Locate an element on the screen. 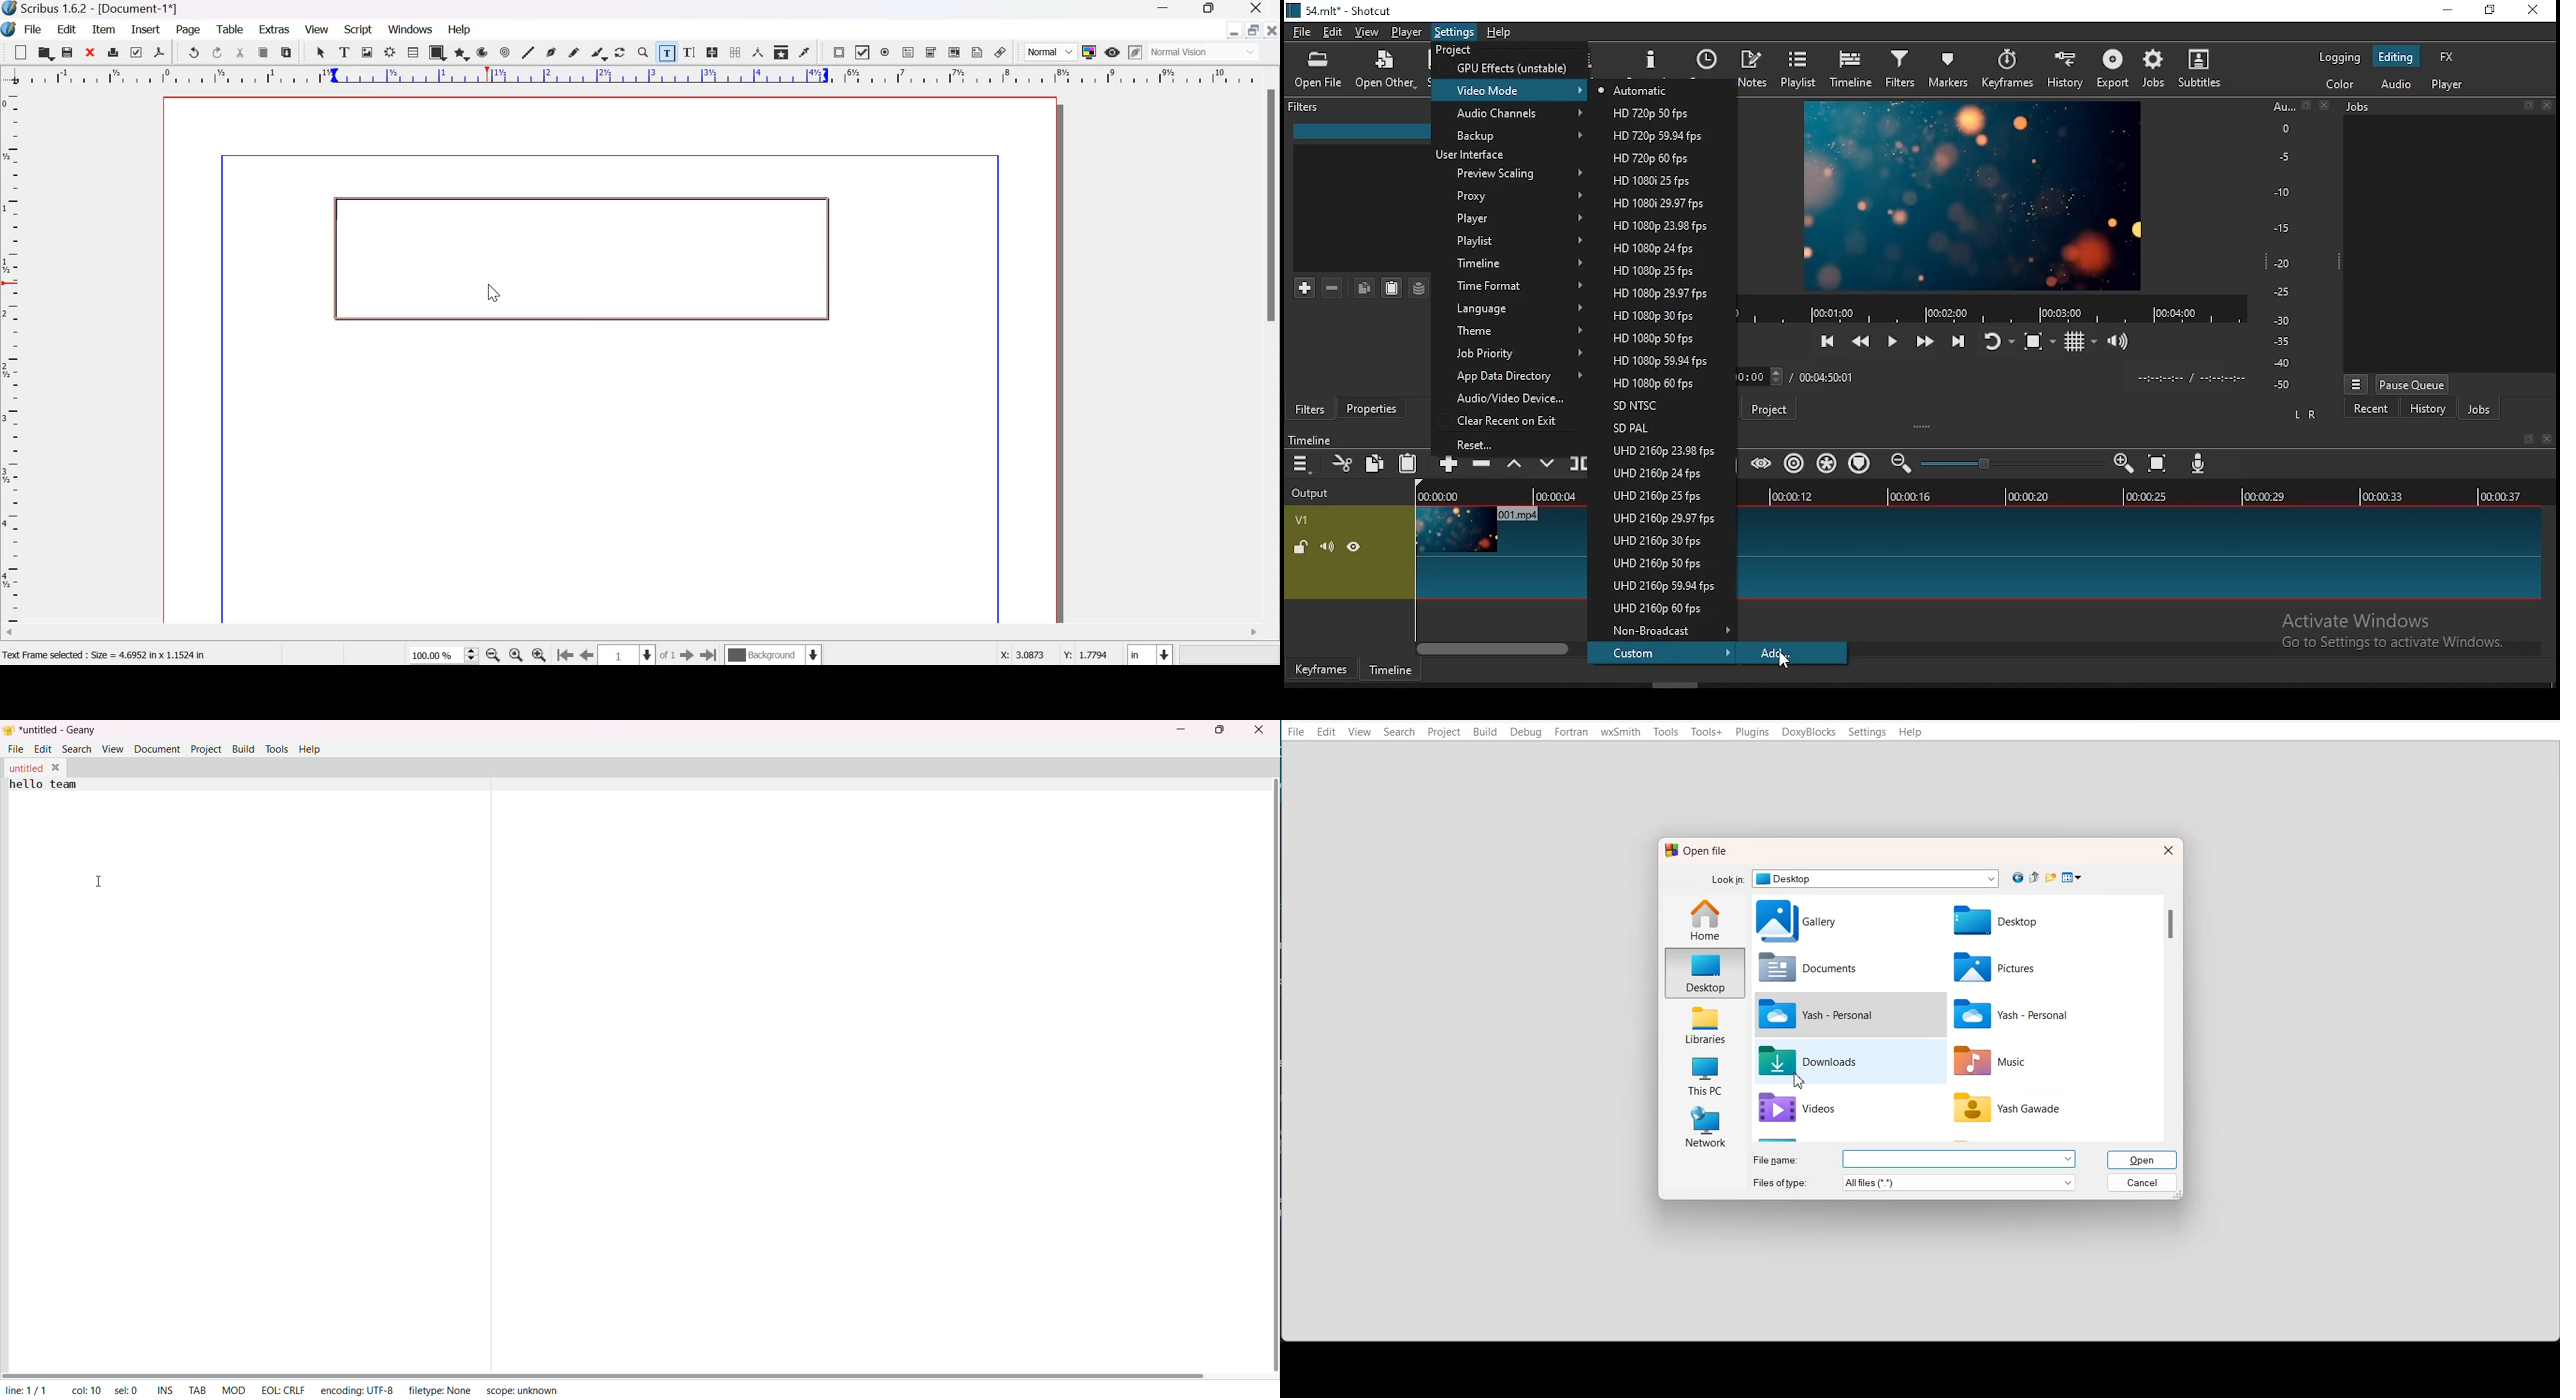 The image size is (2576, 1400). Bezier curve is located at coordinates (551, 52).